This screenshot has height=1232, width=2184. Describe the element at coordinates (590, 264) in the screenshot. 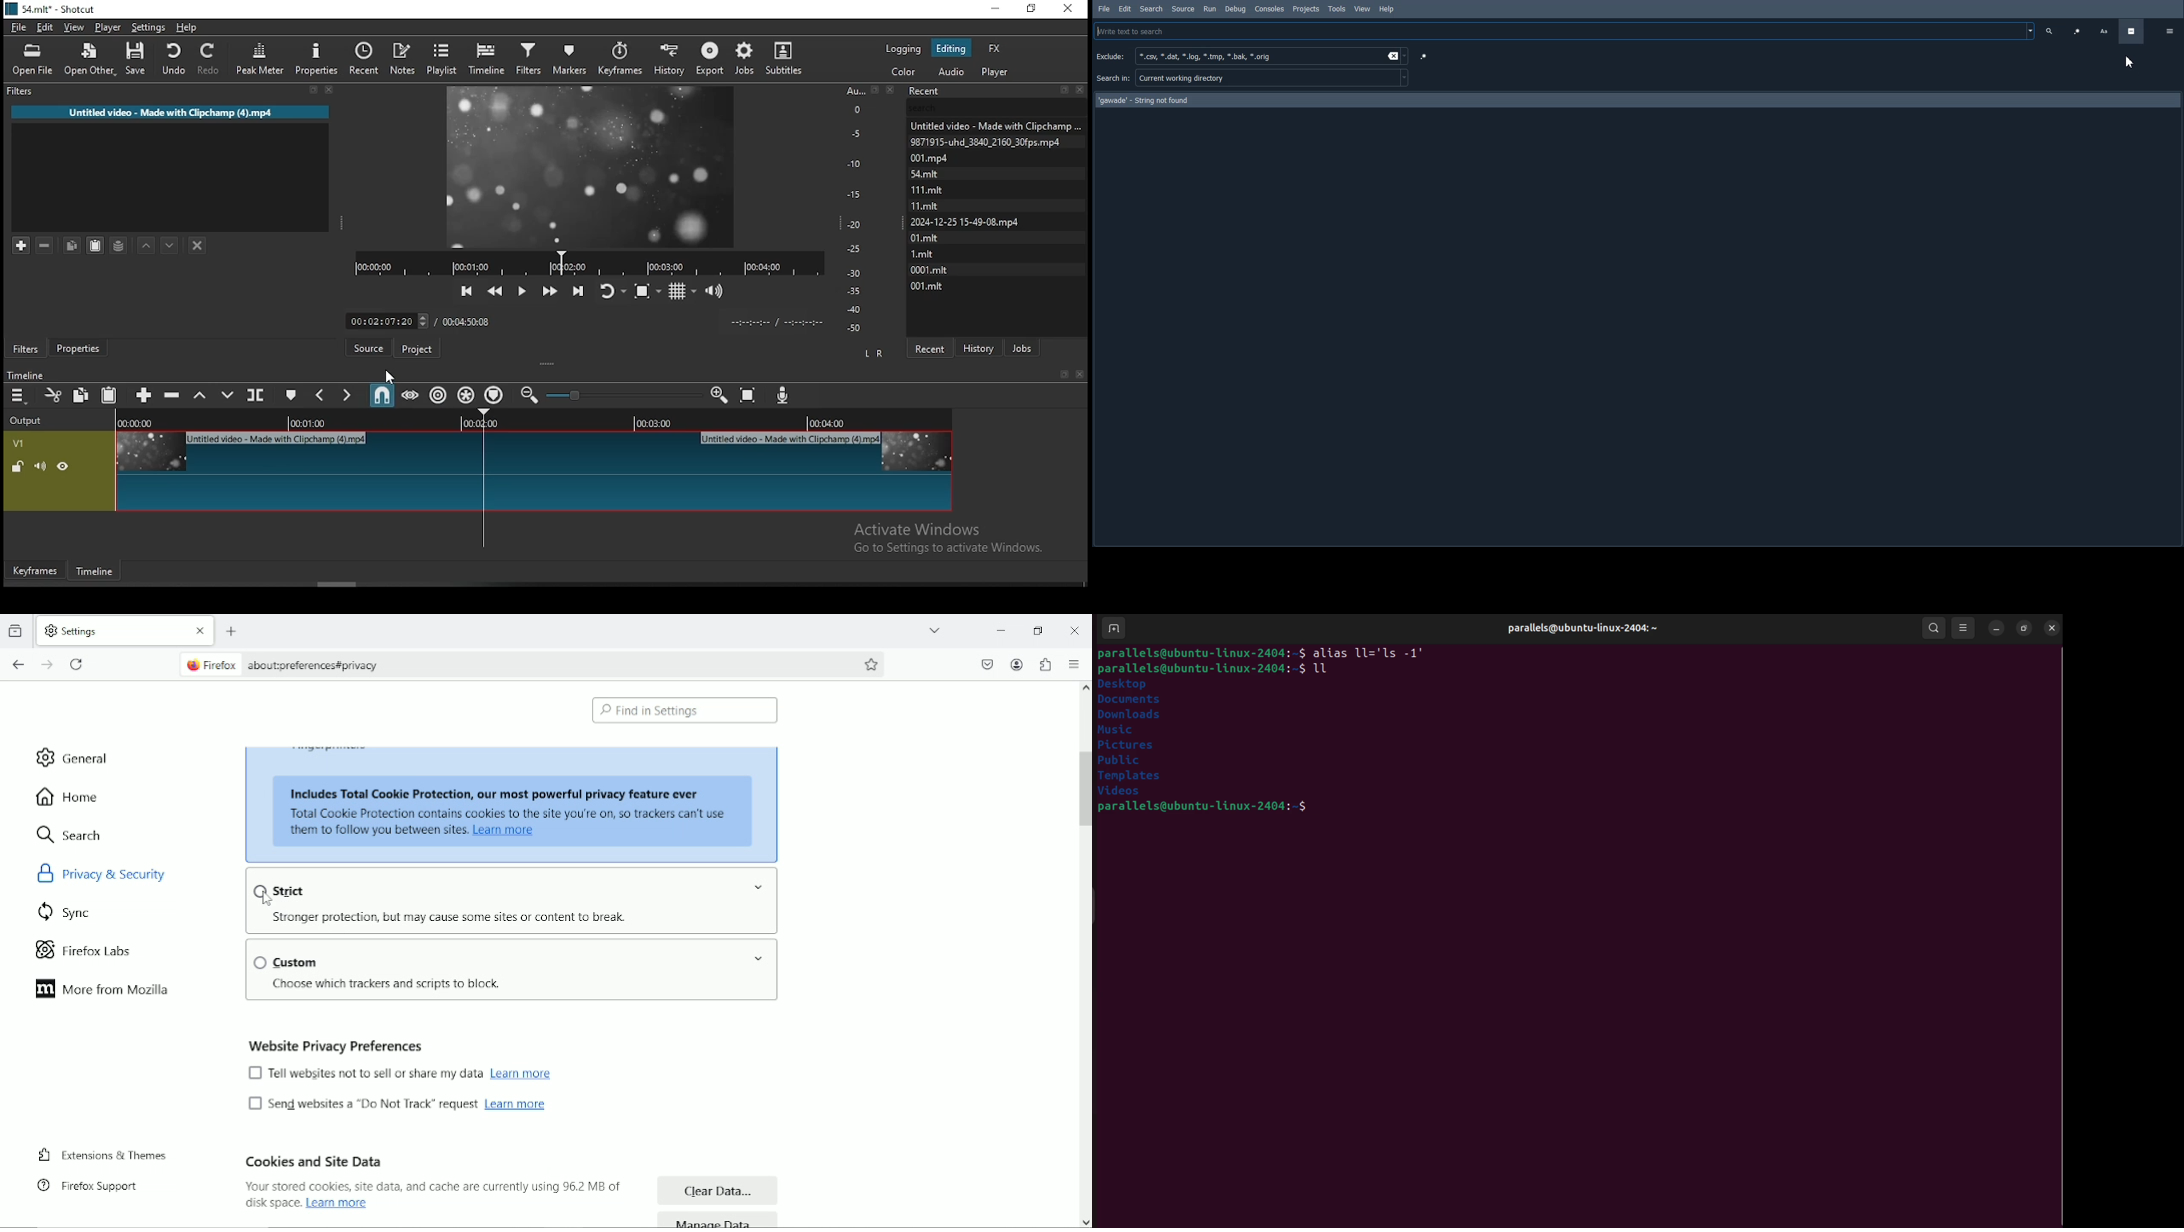

I see `playback progress bar` at that location.